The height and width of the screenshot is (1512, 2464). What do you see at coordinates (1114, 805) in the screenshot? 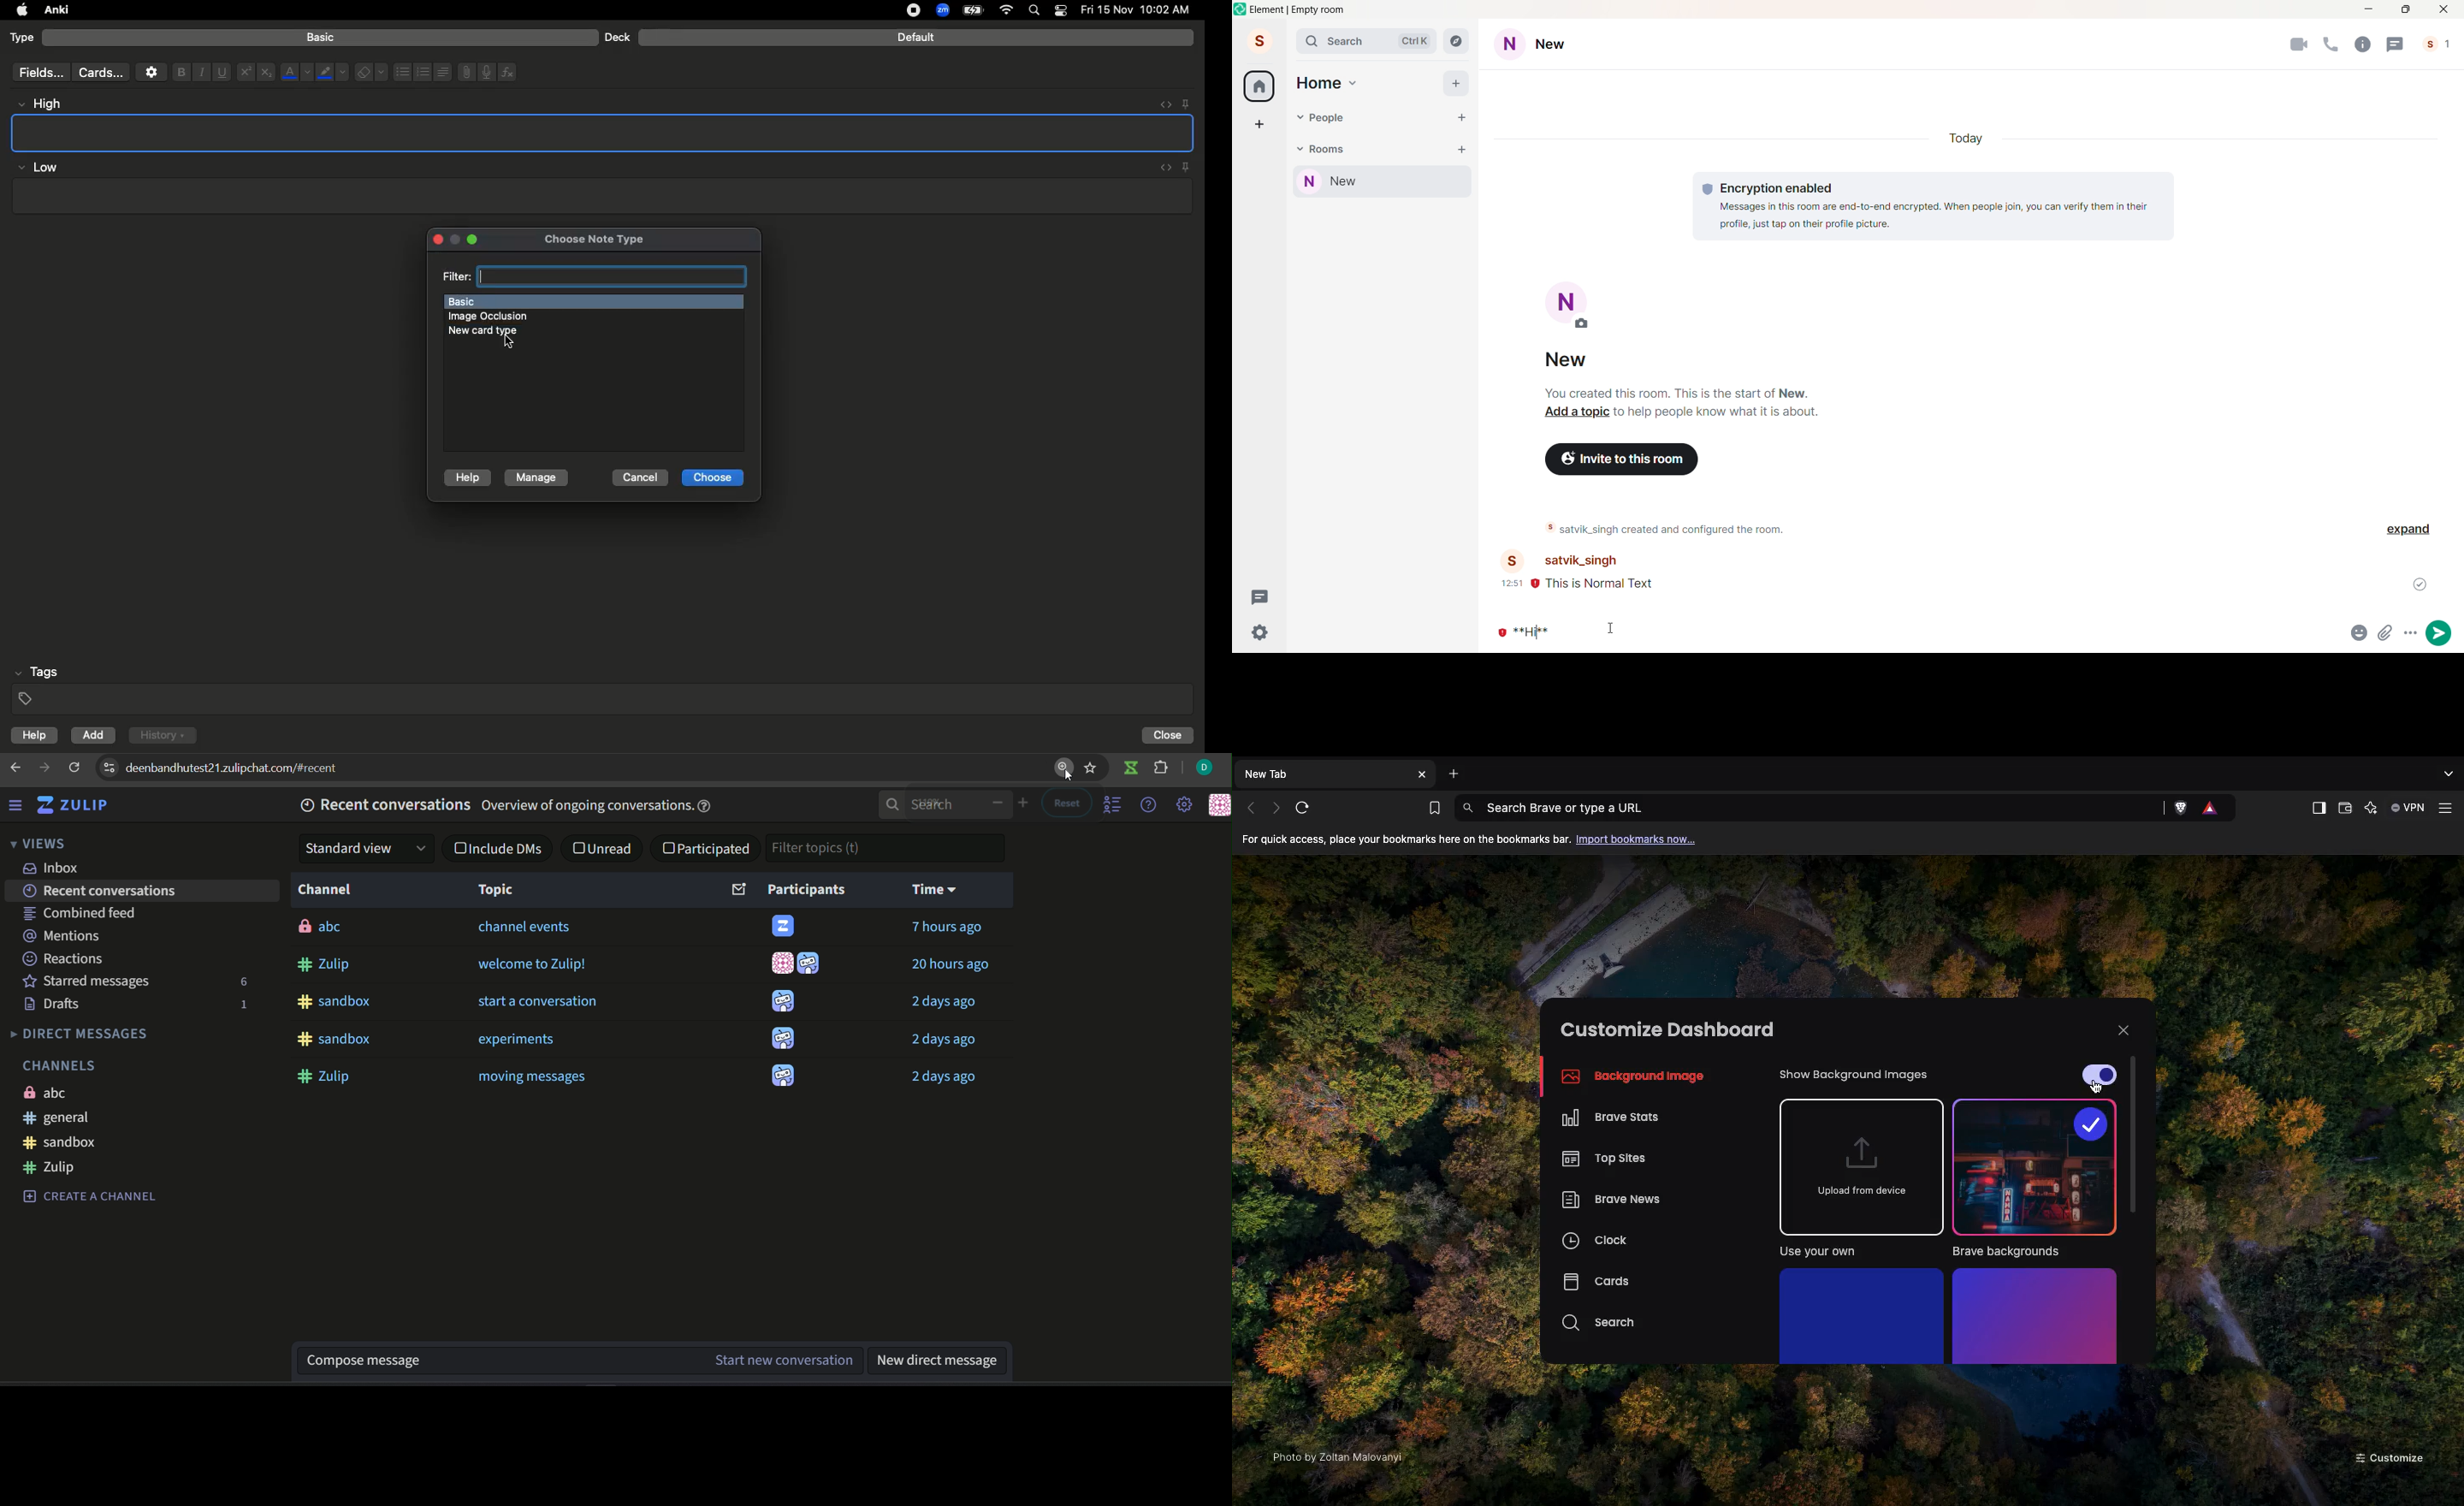
I see `options` at bounding box center [1114, 805].